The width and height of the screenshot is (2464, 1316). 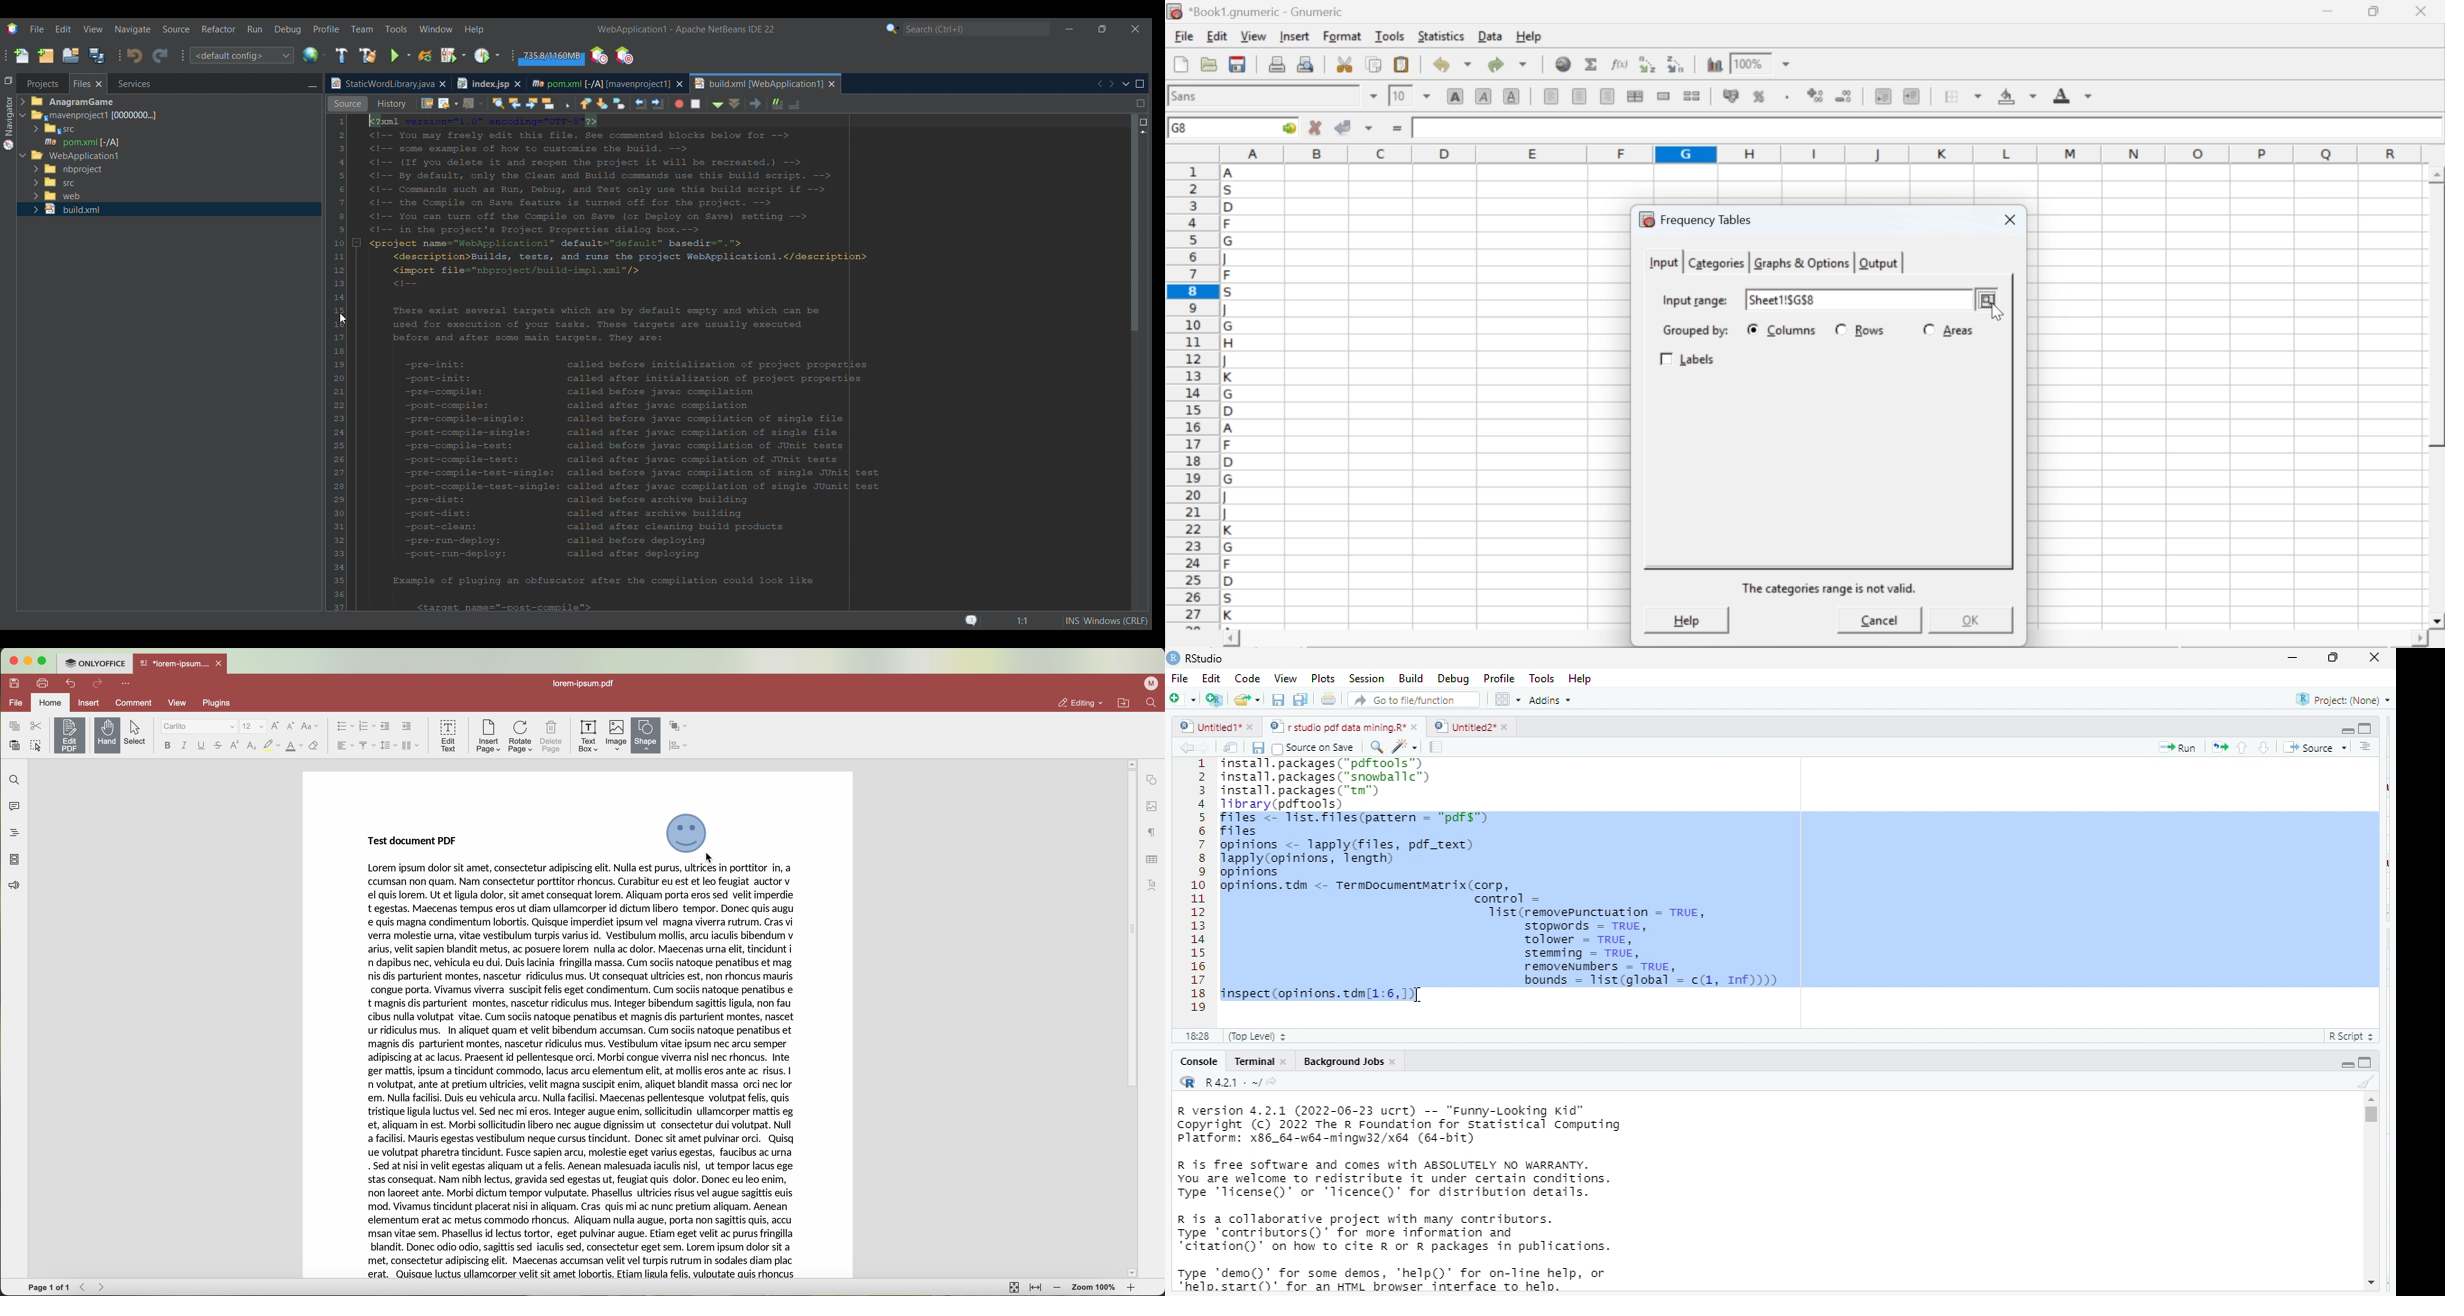 I want to click on insert hyperlink, so click(x=1564, y=64).